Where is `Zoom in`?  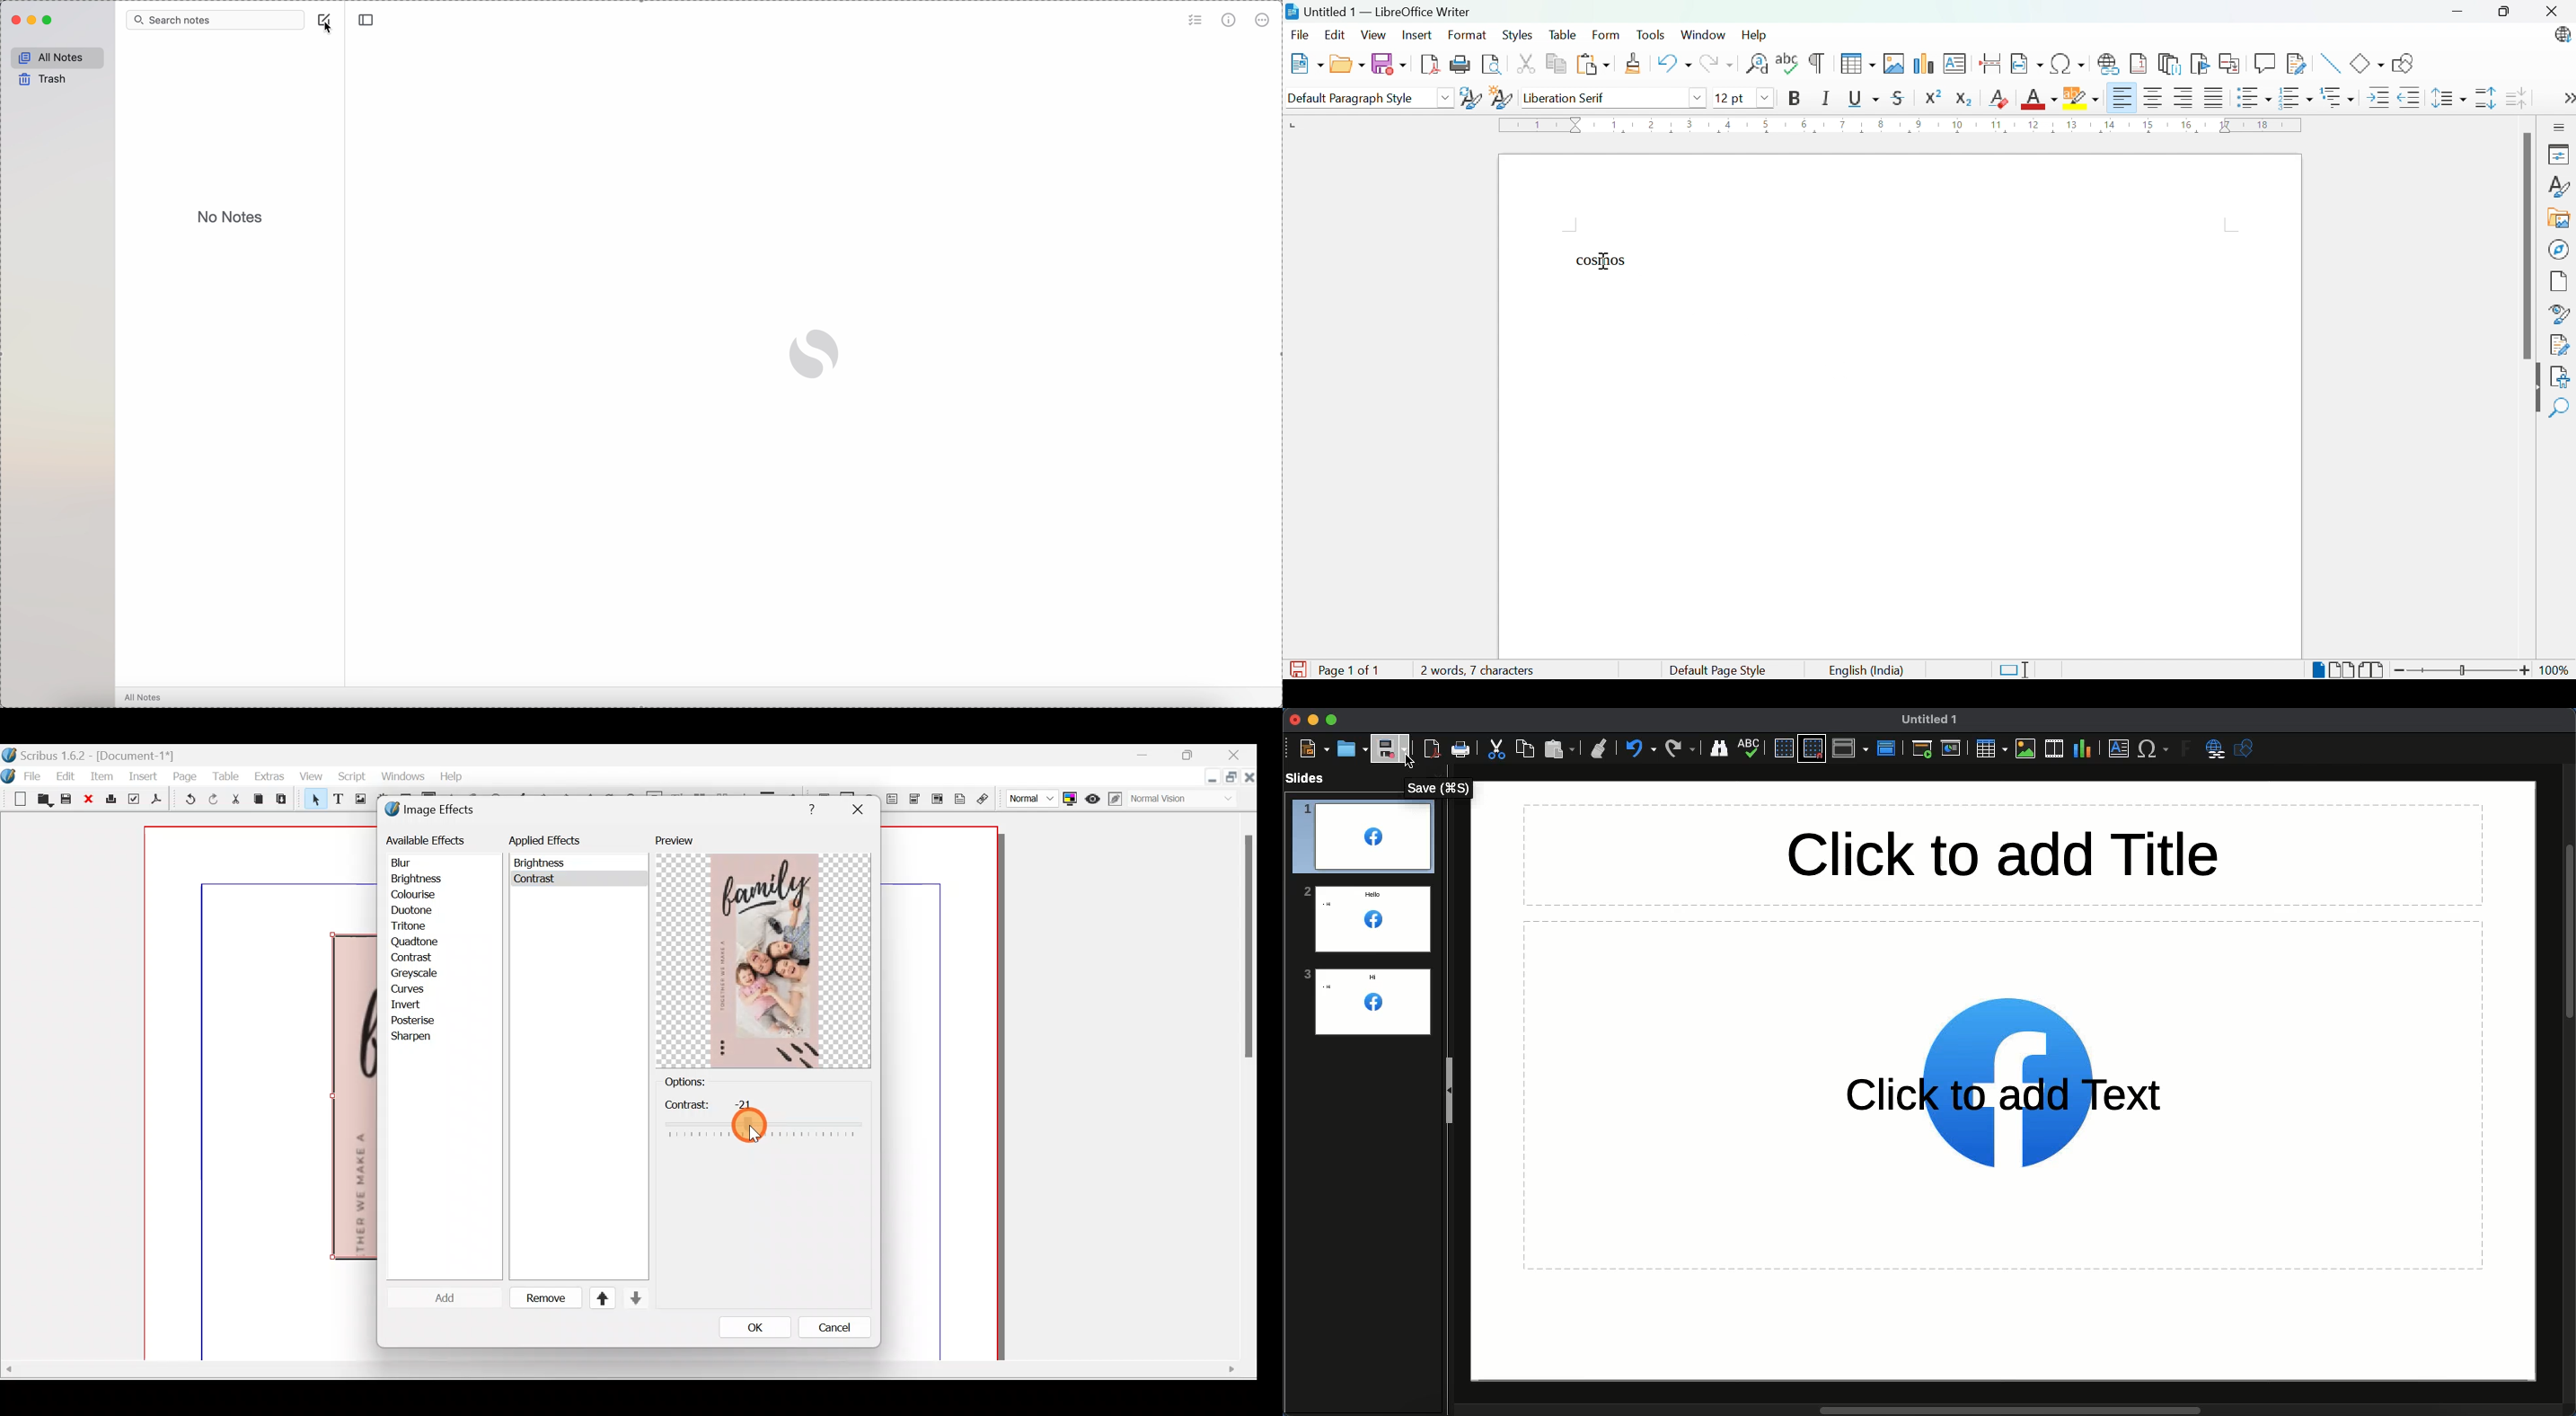
Zoom in is located at coordinates (2525, 670).